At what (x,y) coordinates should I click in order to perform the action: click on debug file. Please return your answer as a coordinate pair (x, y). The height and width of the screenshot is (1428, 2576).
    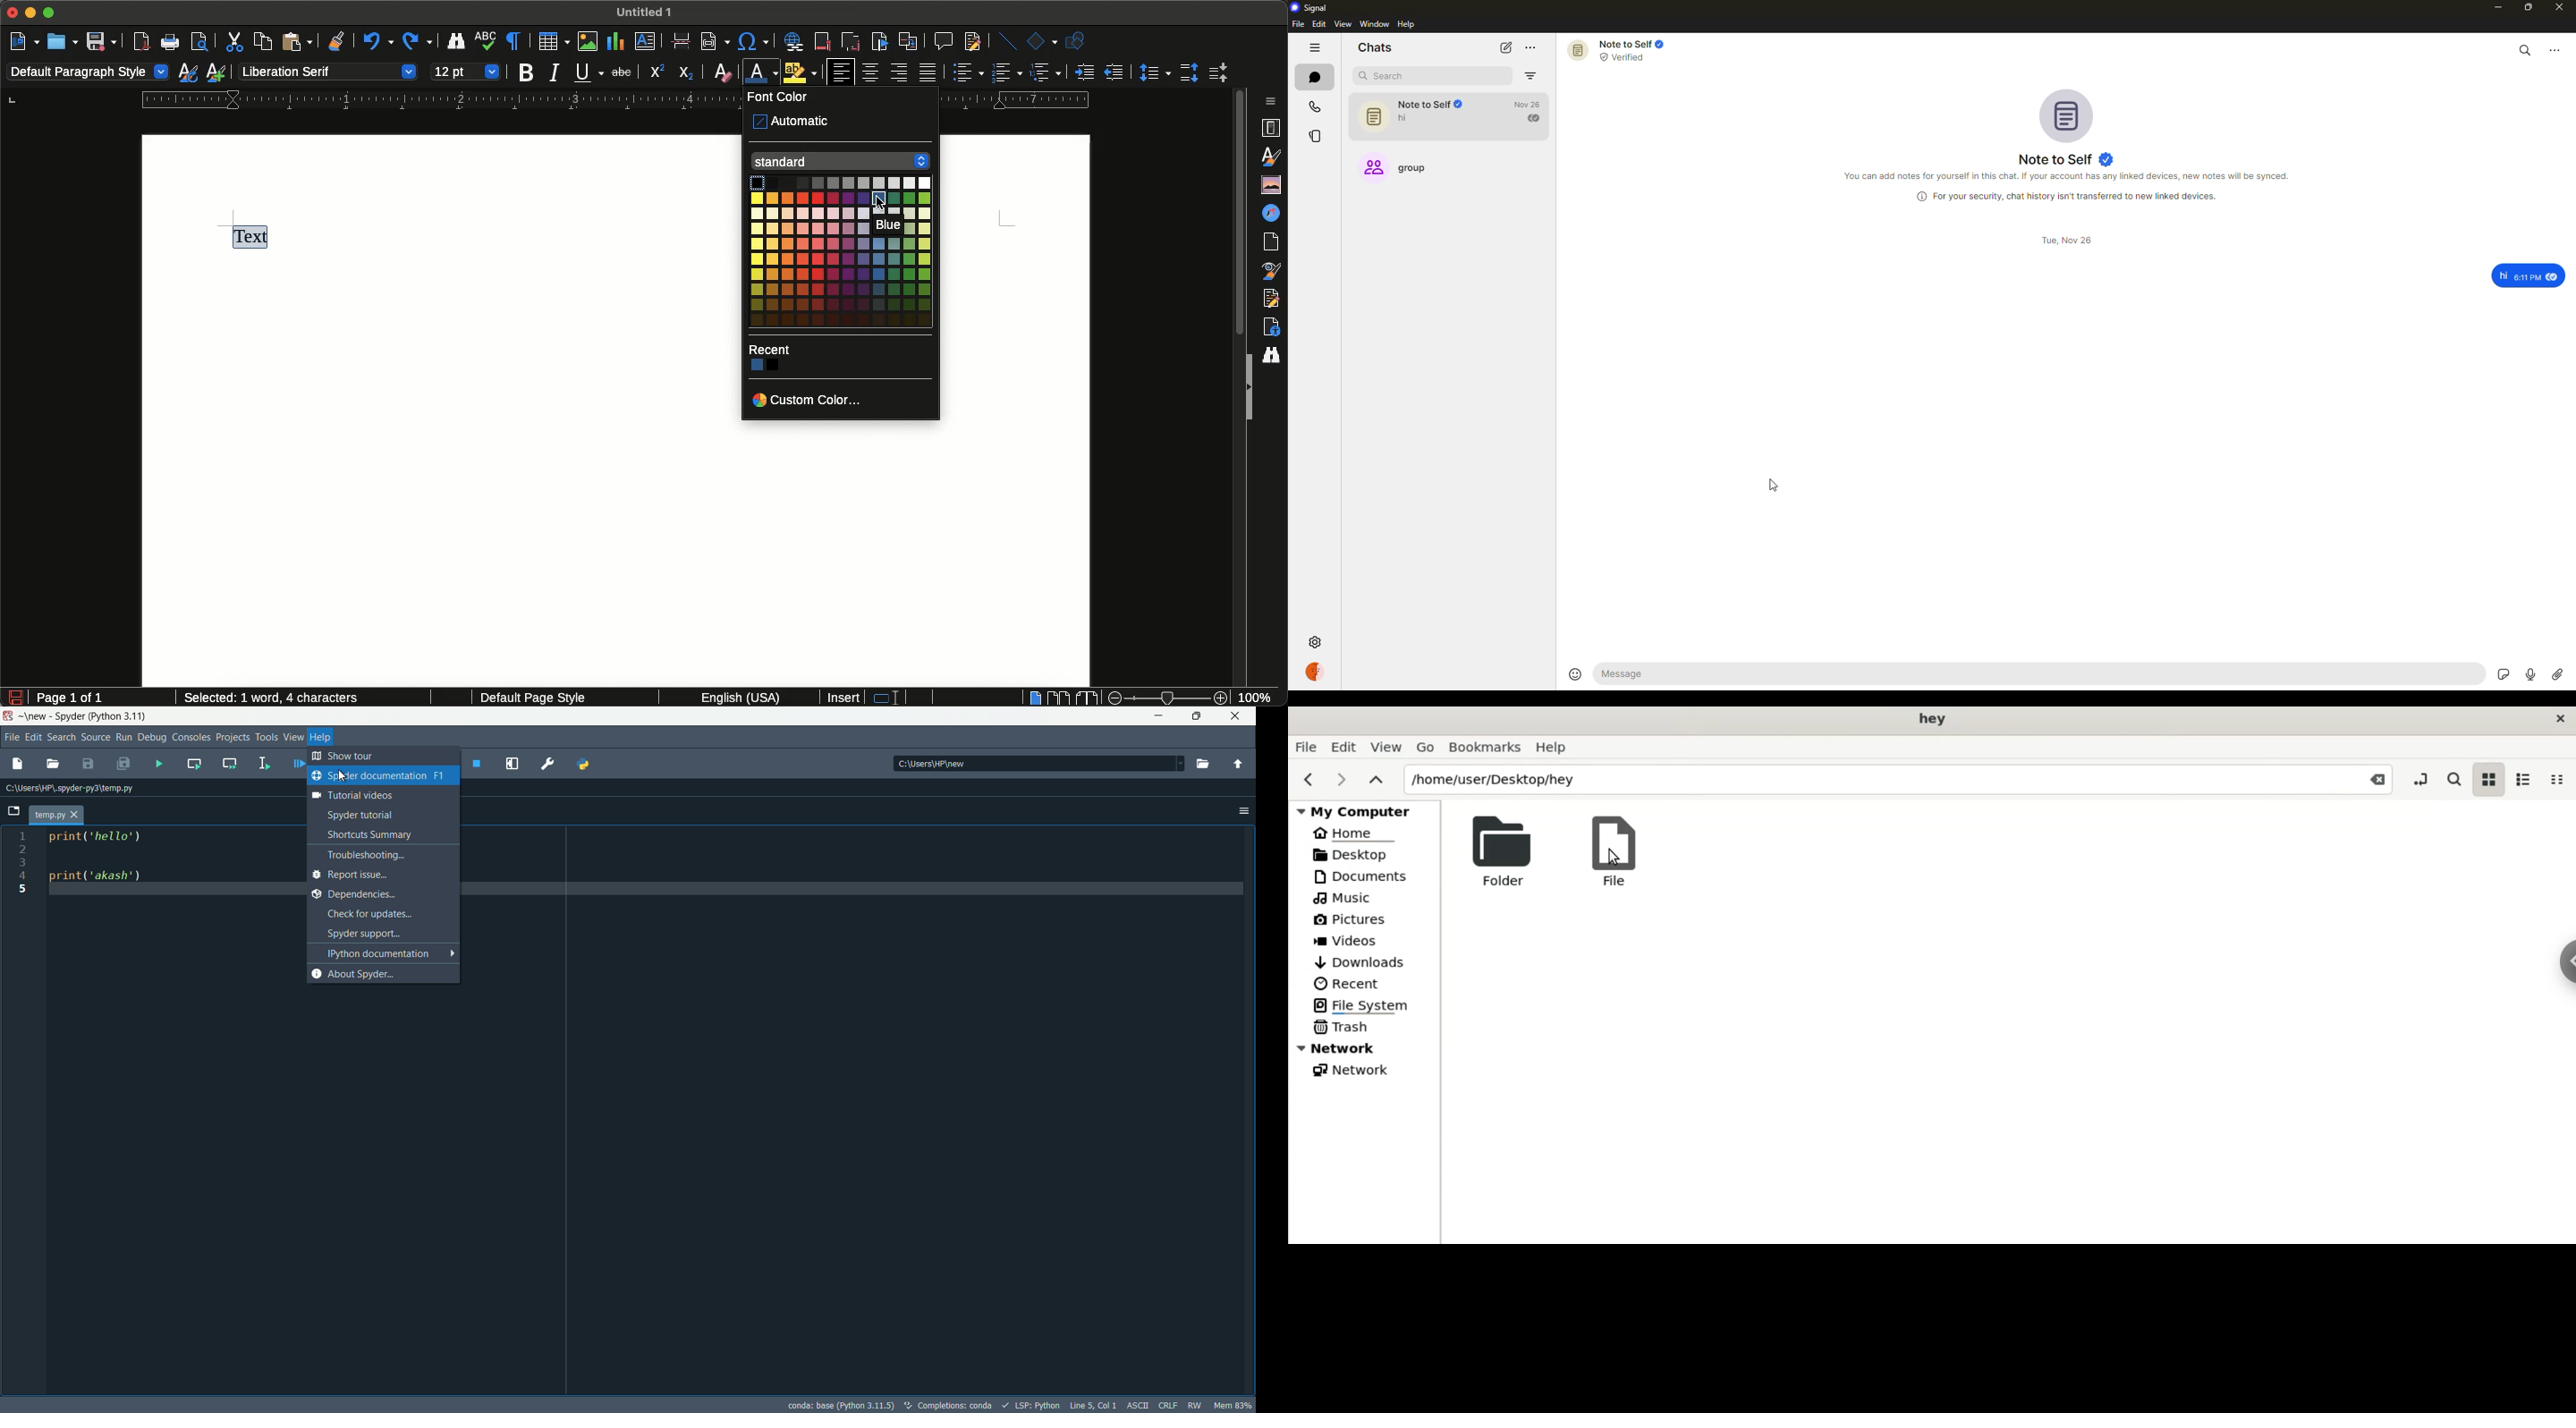
    Looking at the image, I should click on (298, 763).